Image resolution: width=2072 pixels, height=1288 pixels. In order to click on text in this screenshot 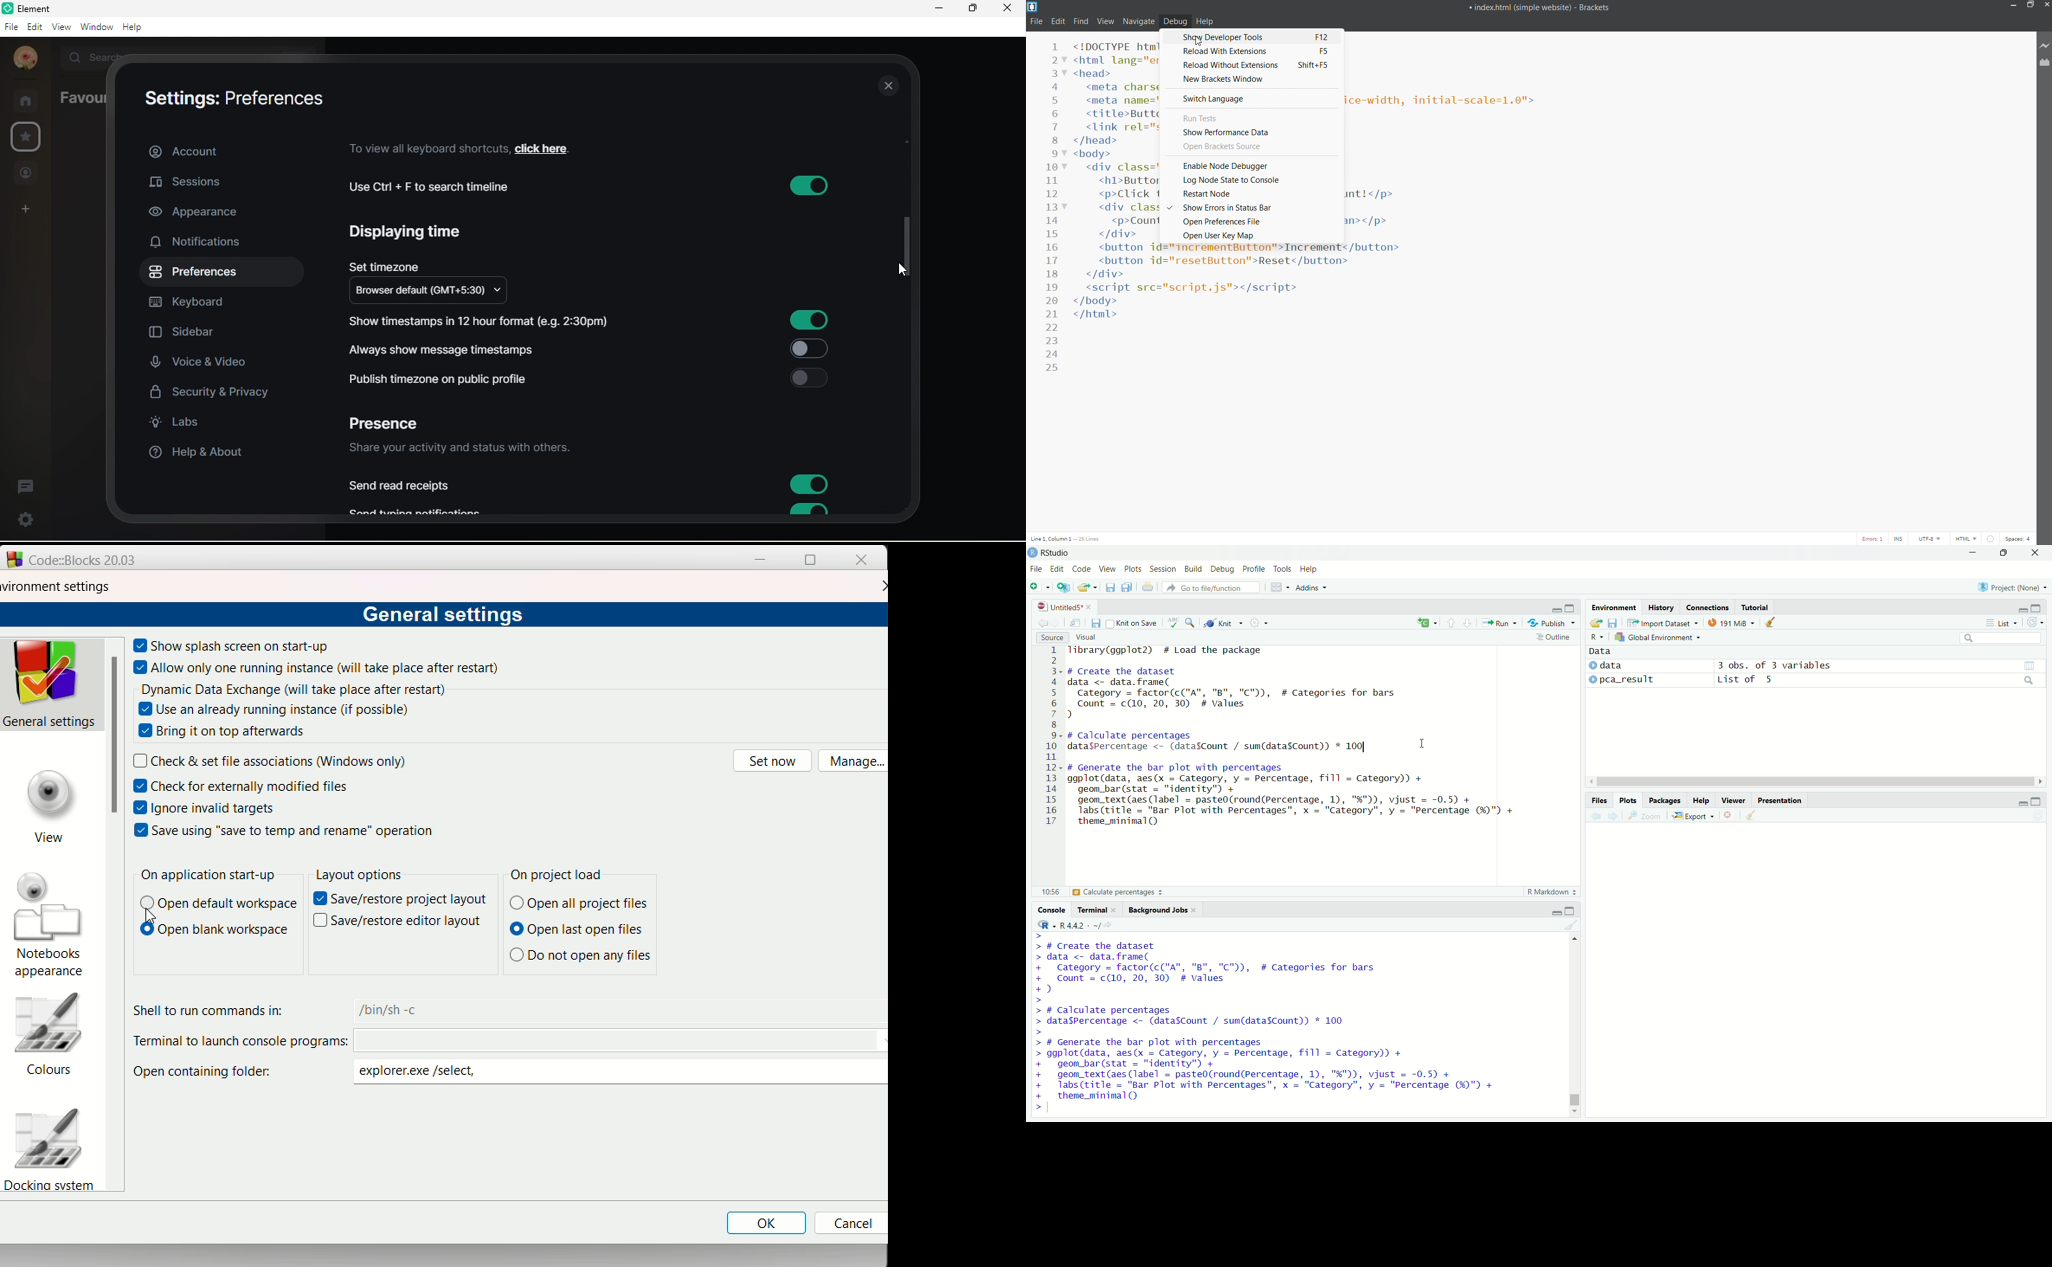, I will do `click(253, 787)`.